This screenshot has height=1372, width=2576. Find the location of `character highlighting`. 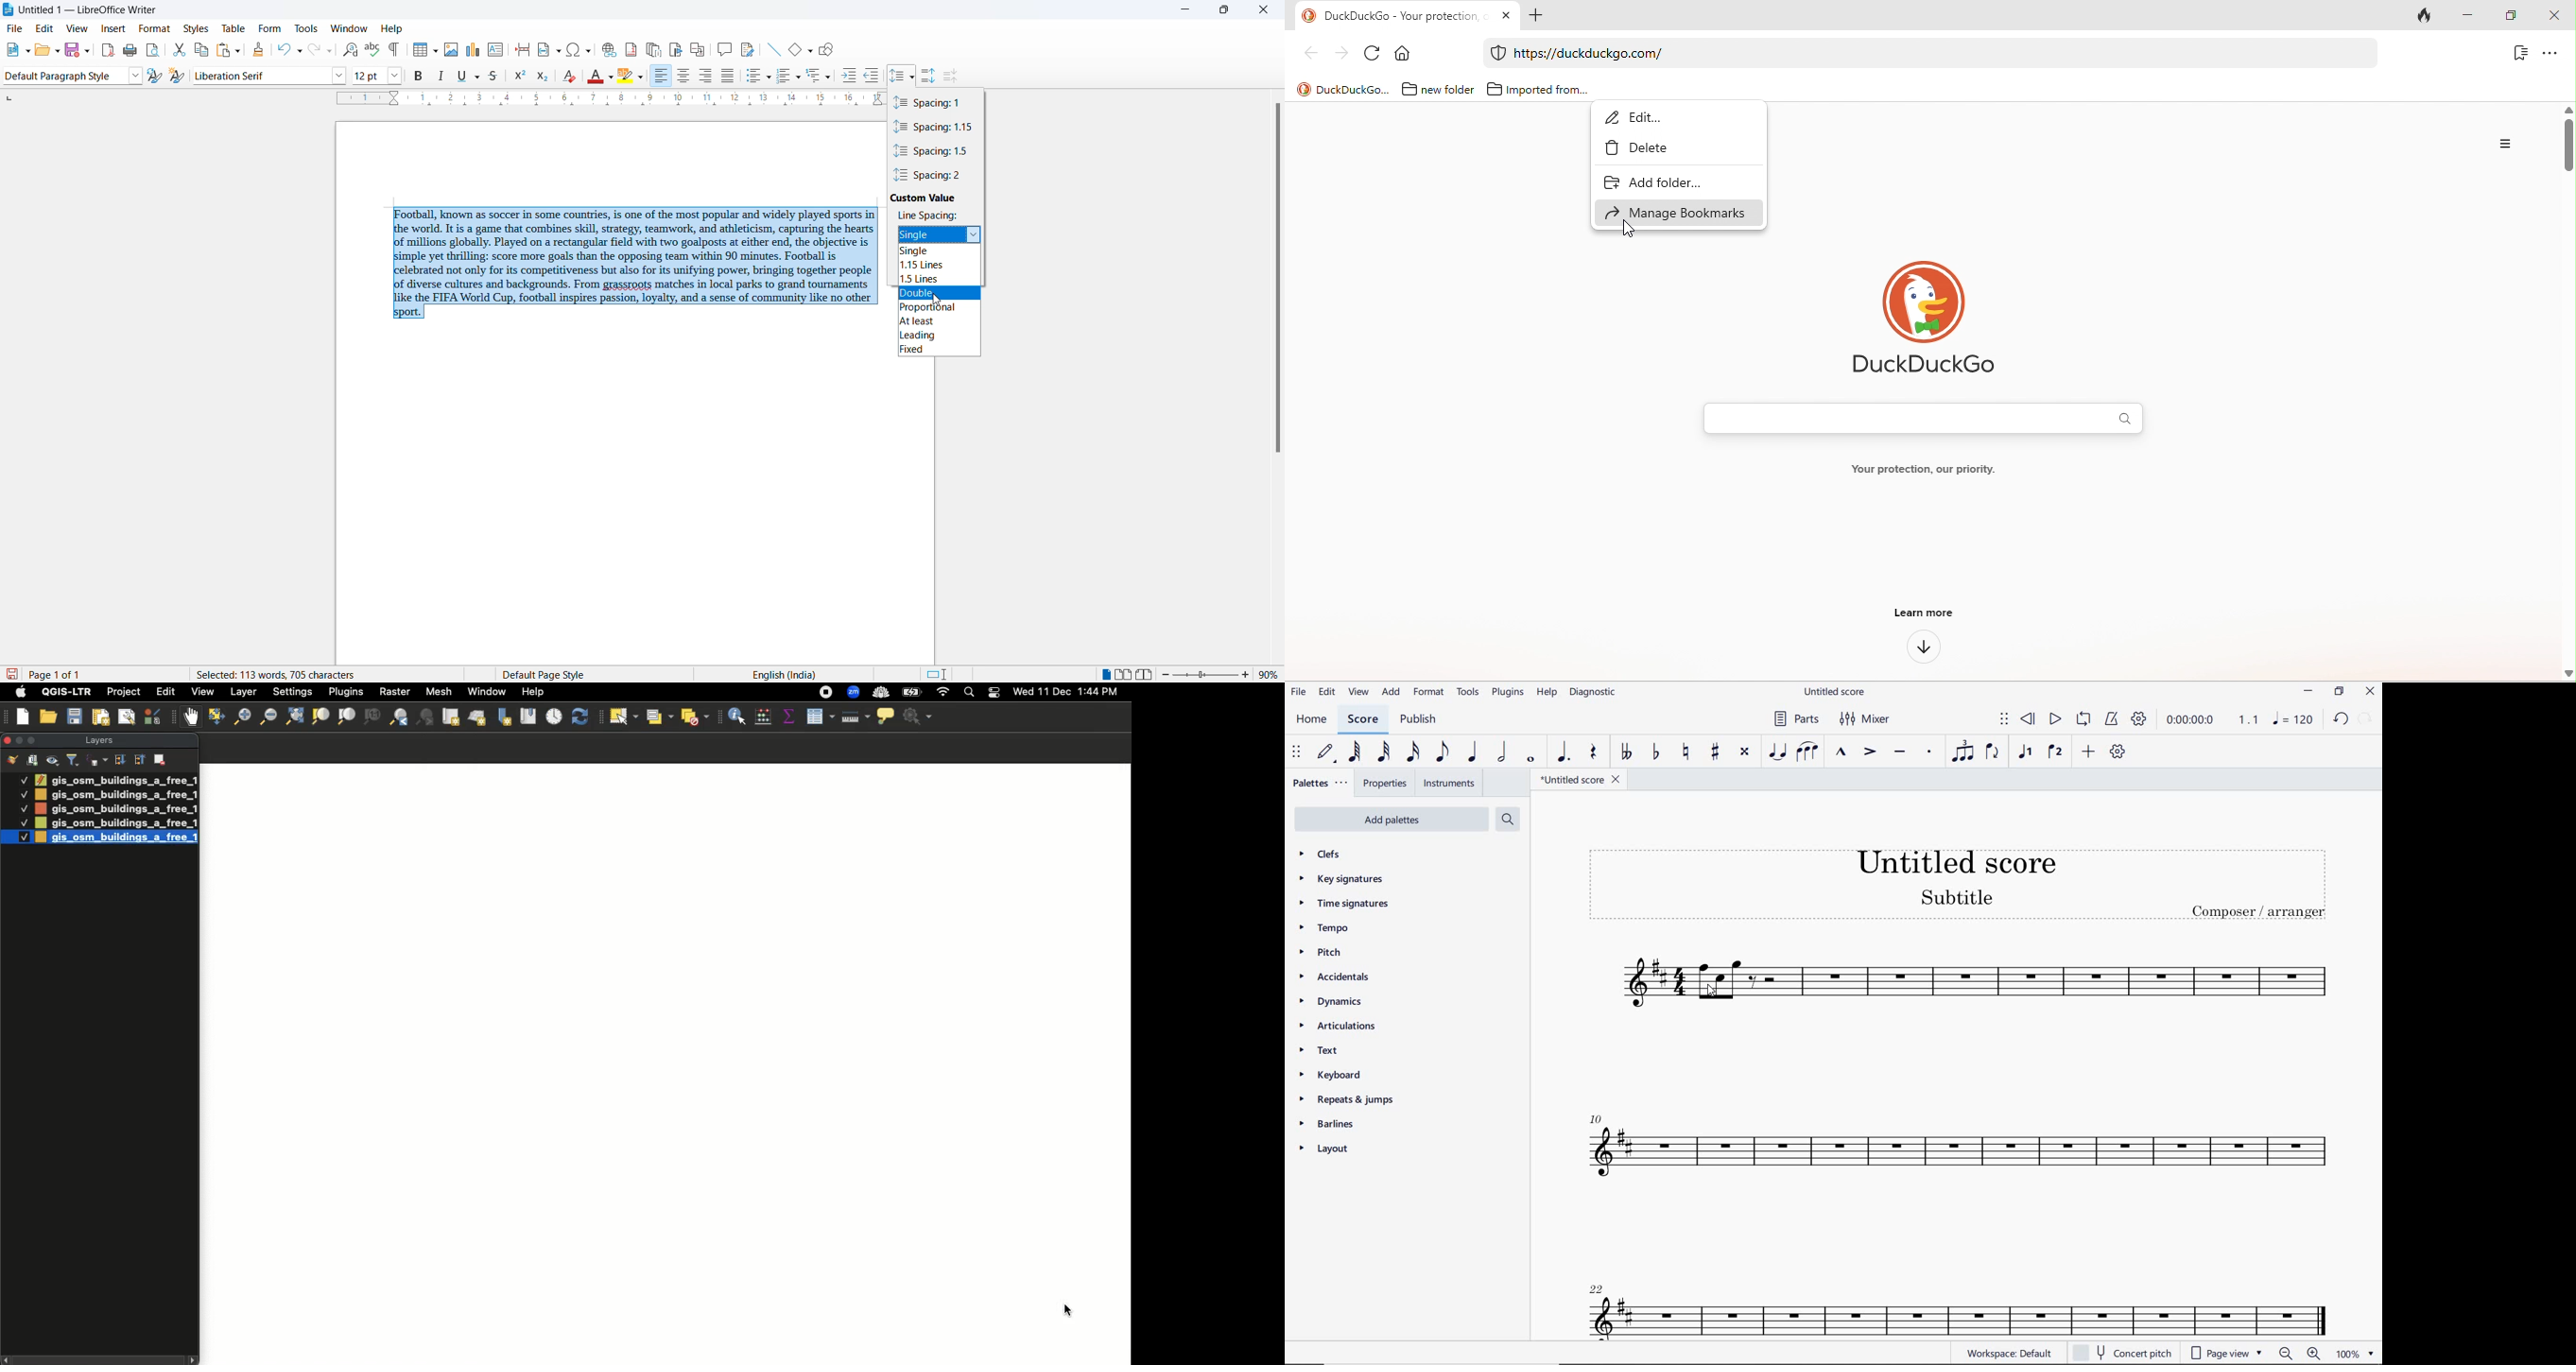

character highlighting is located at coordinates (627, 76).